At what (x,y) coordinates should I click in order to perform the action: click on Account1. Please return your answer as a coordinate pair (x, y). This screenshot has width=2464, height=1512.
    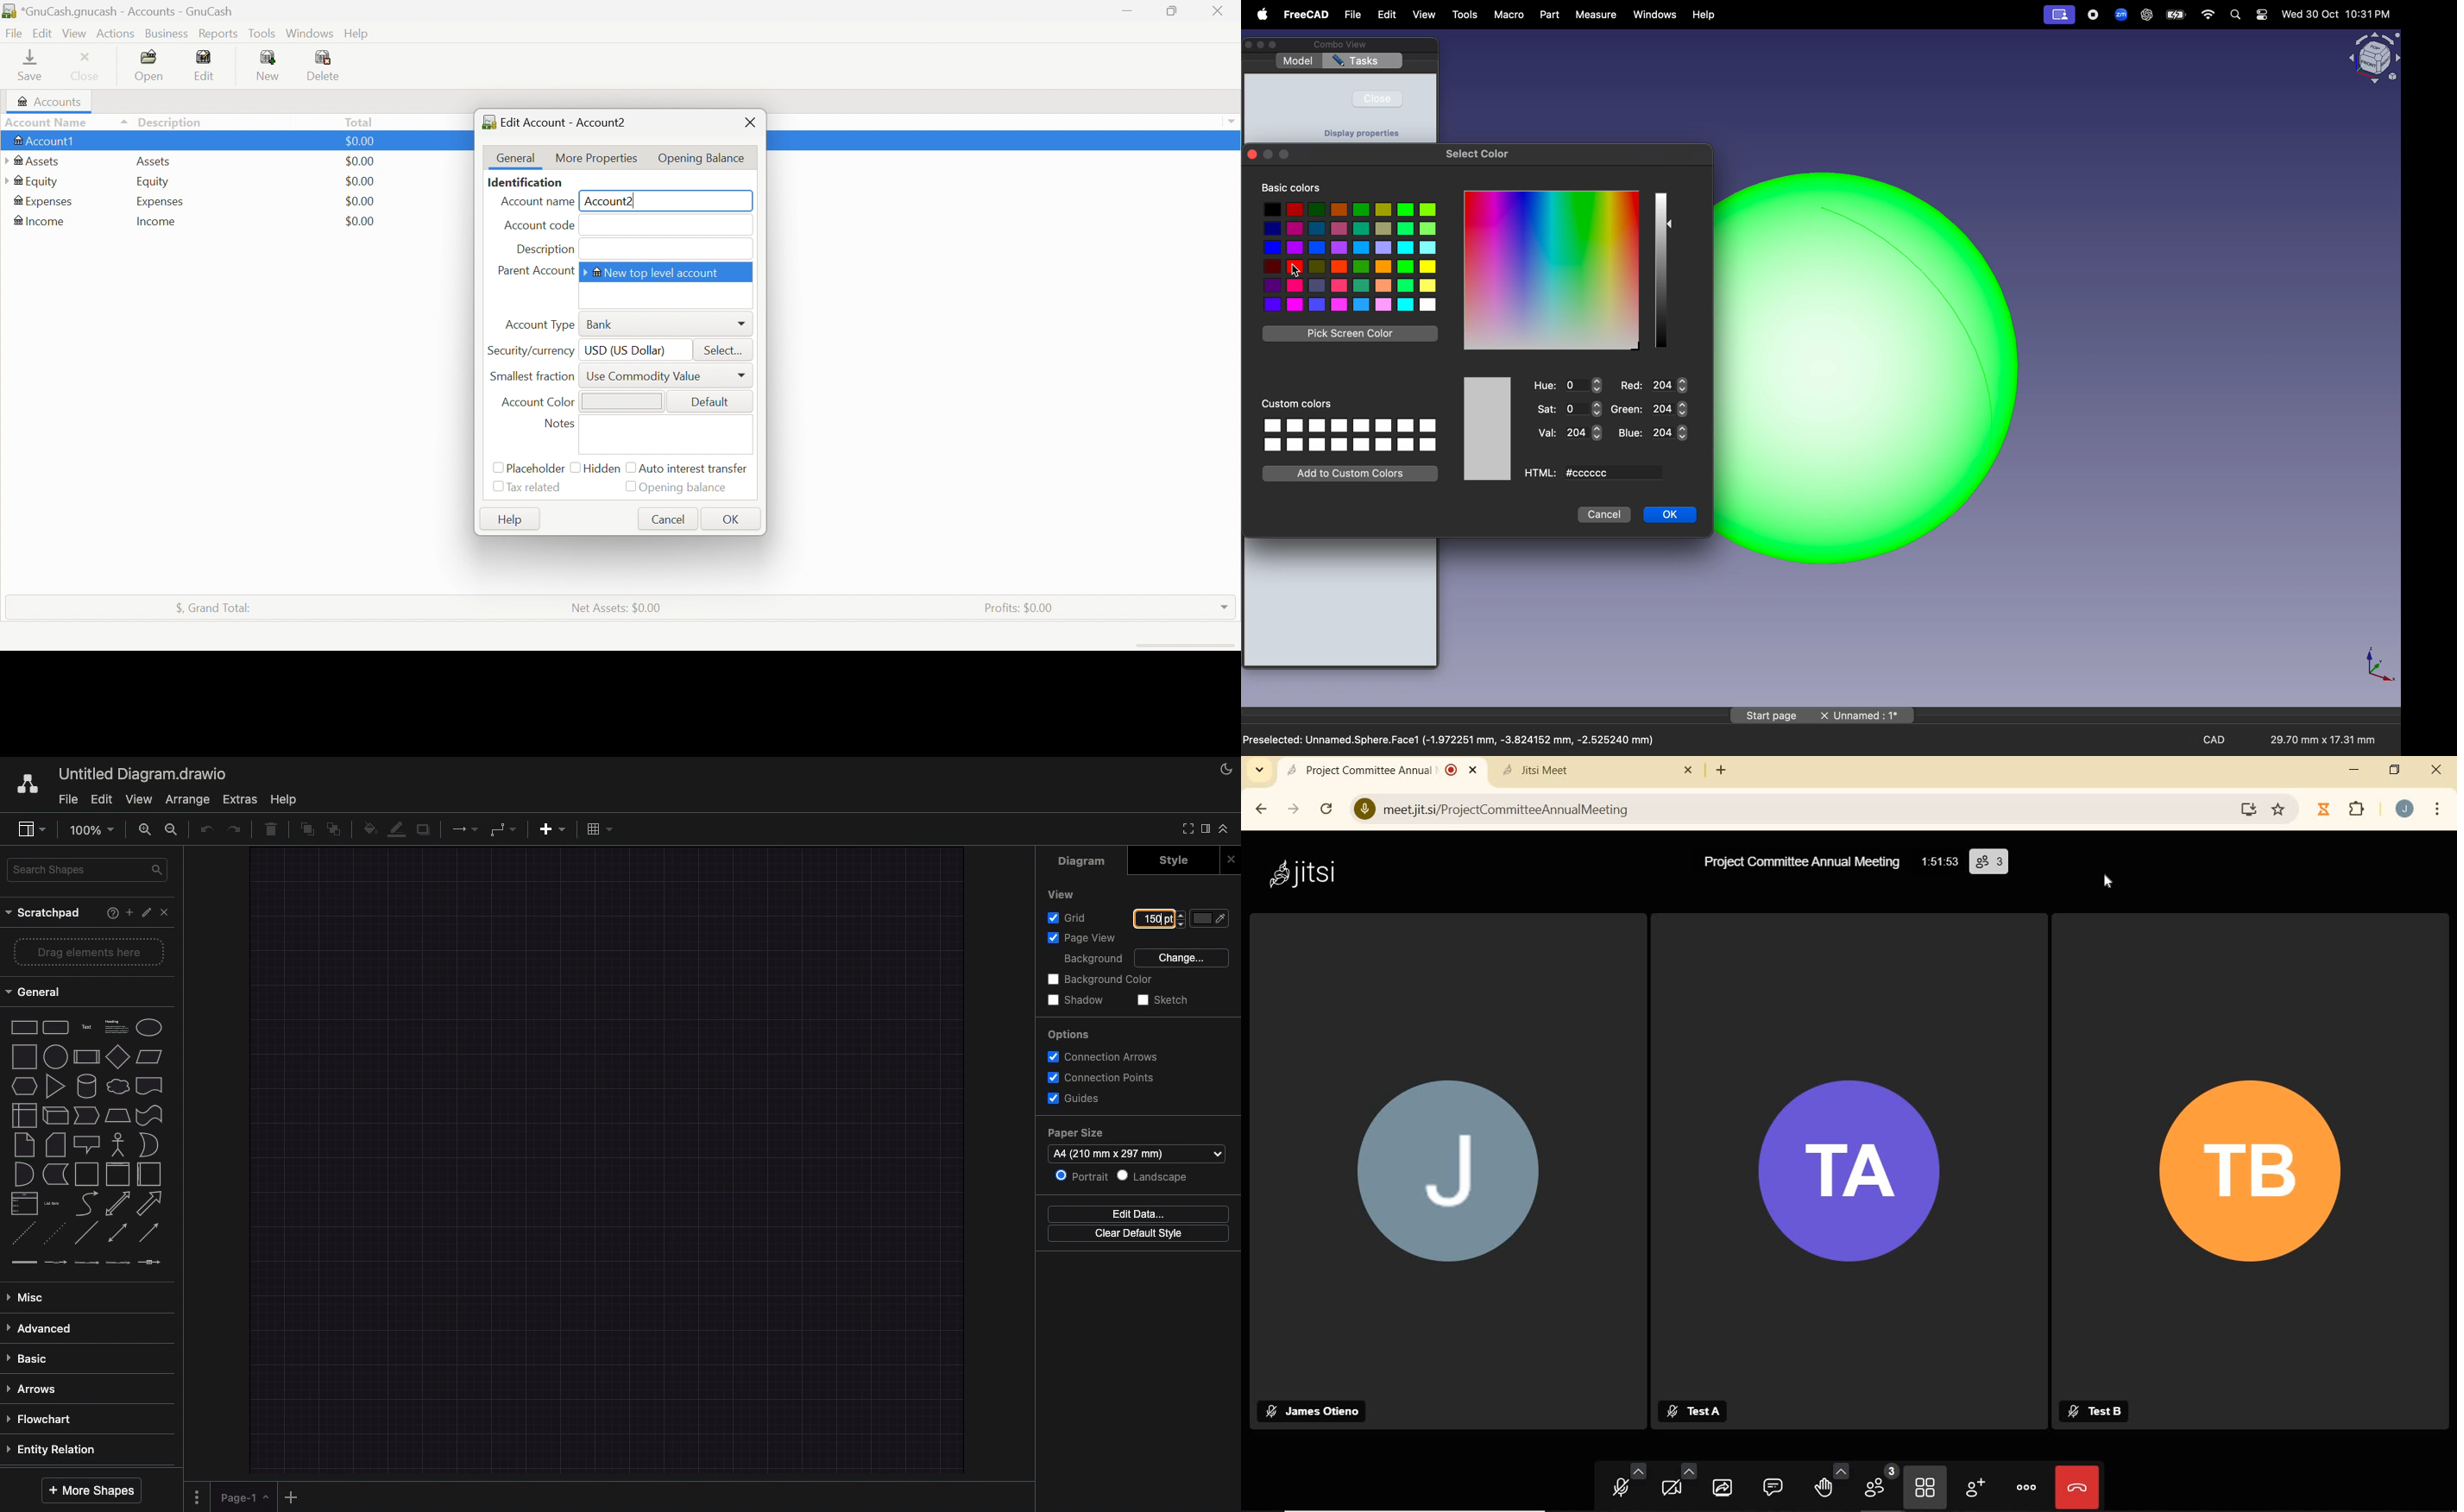
    Looking at the image, I should click on (46, 142).